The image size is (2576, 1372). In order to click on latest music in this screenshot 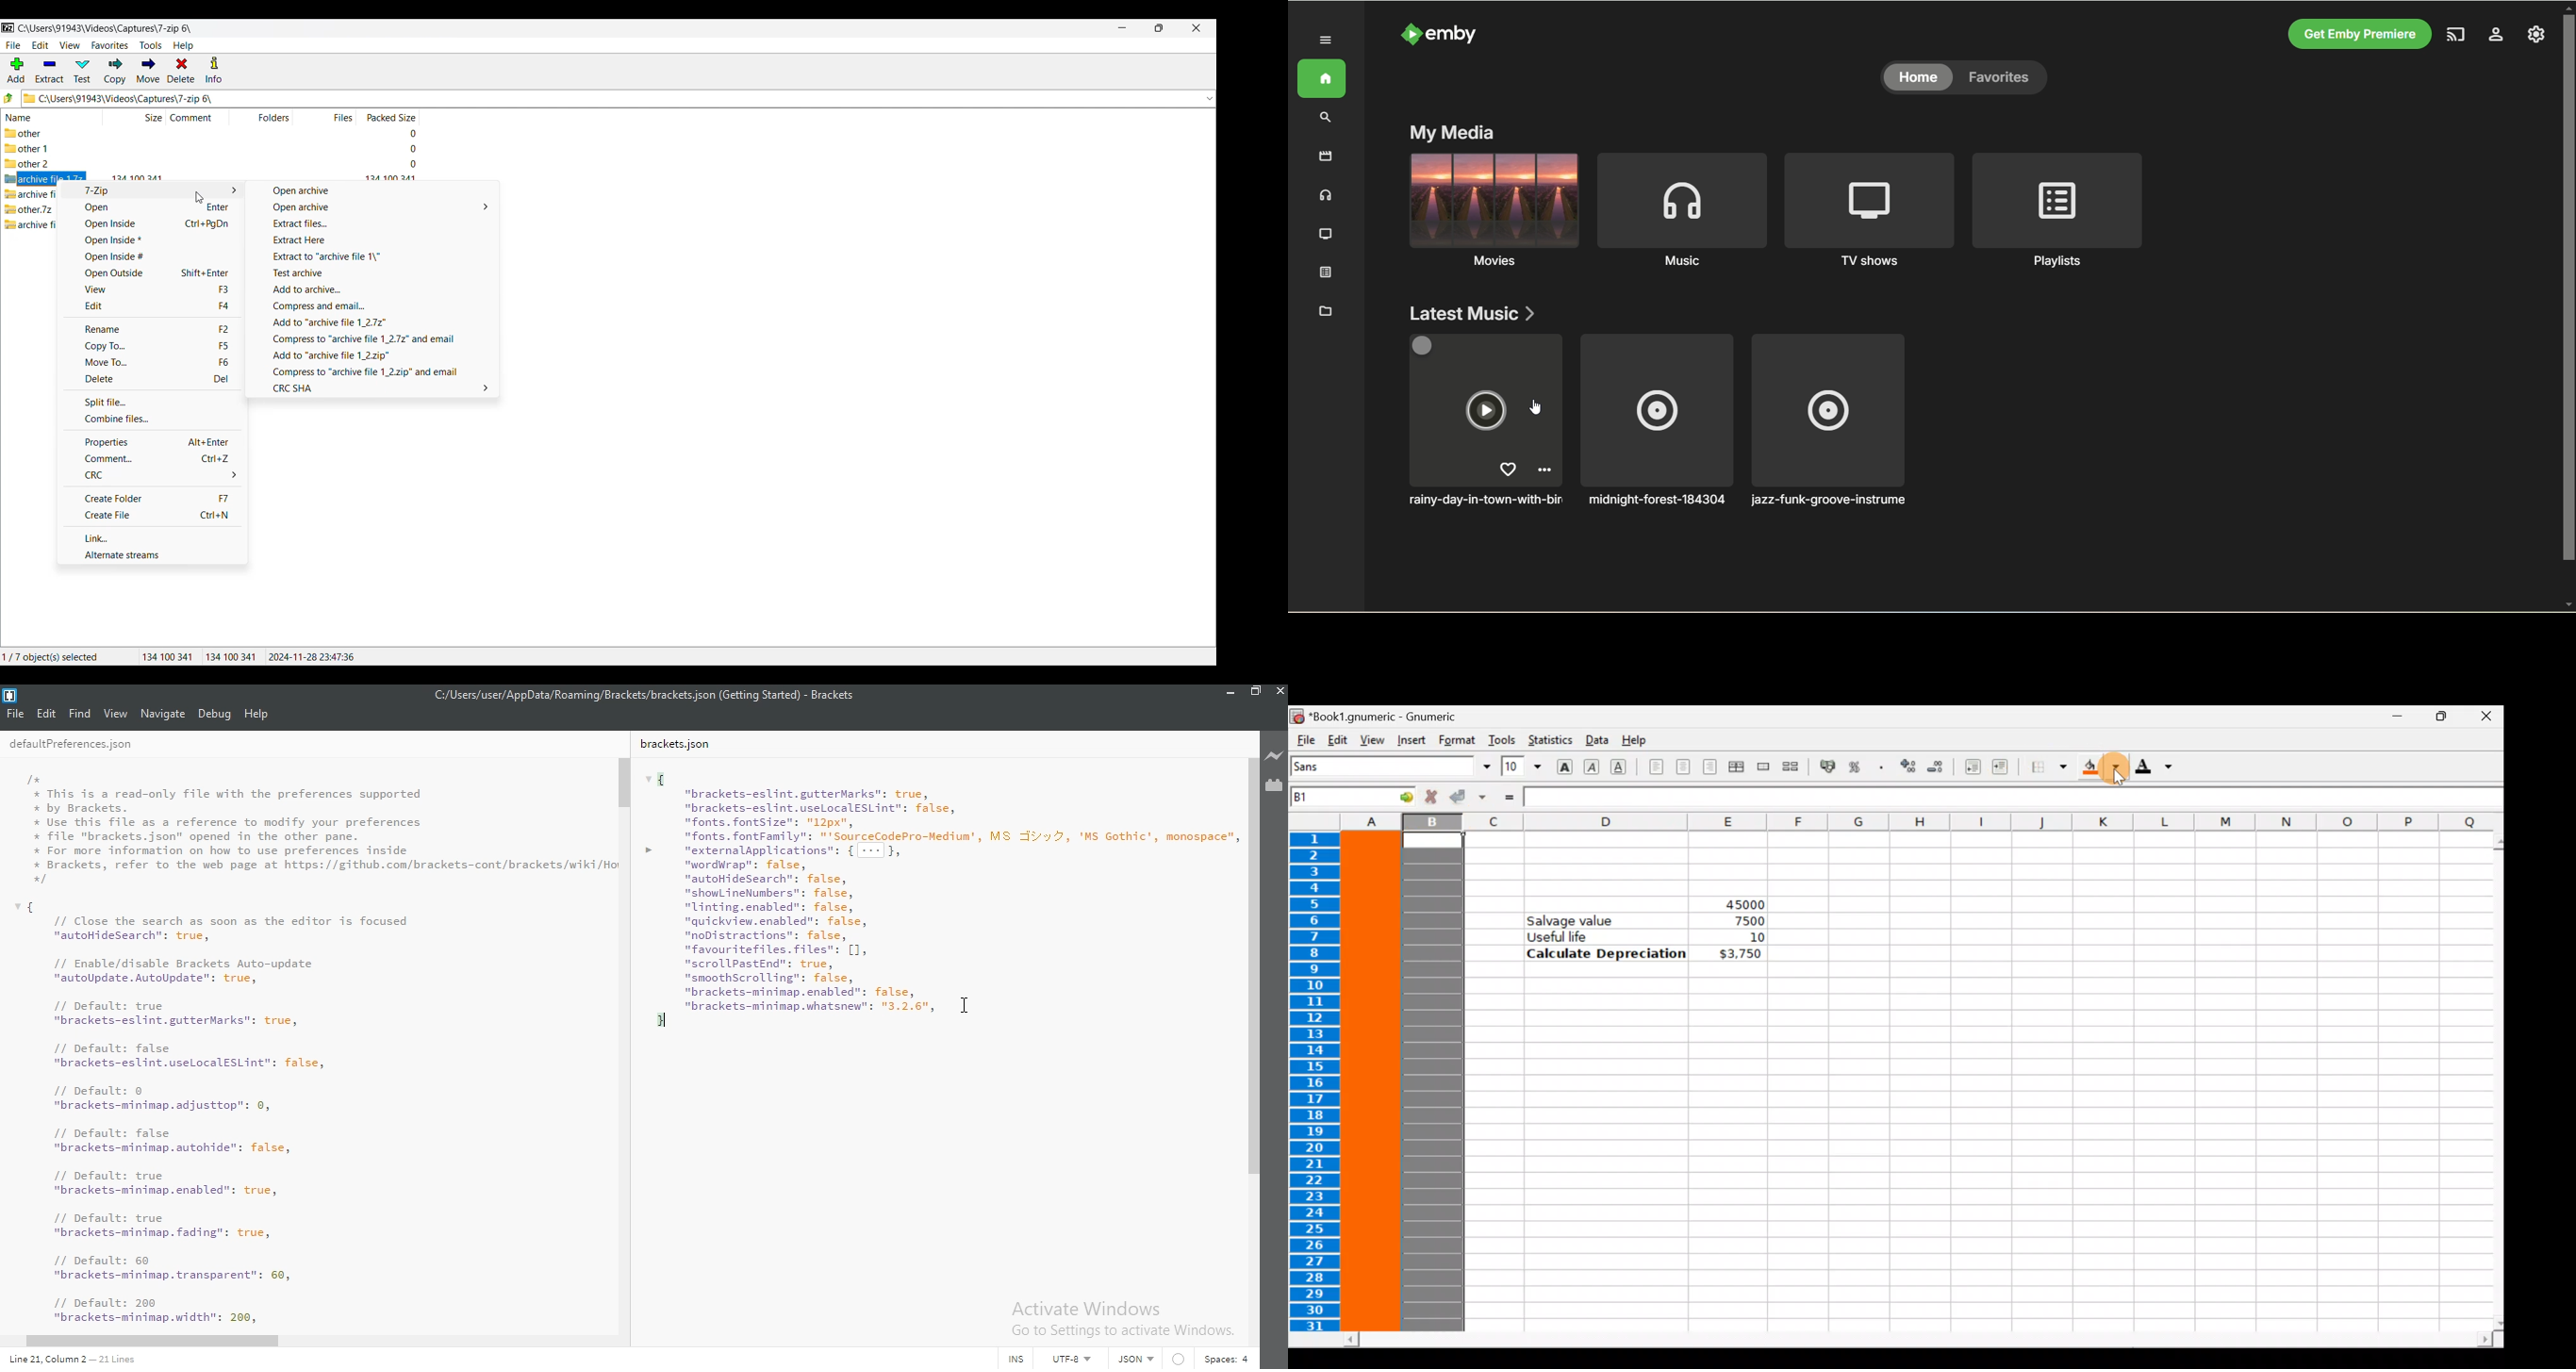, I will do `click(1470, 312)`.